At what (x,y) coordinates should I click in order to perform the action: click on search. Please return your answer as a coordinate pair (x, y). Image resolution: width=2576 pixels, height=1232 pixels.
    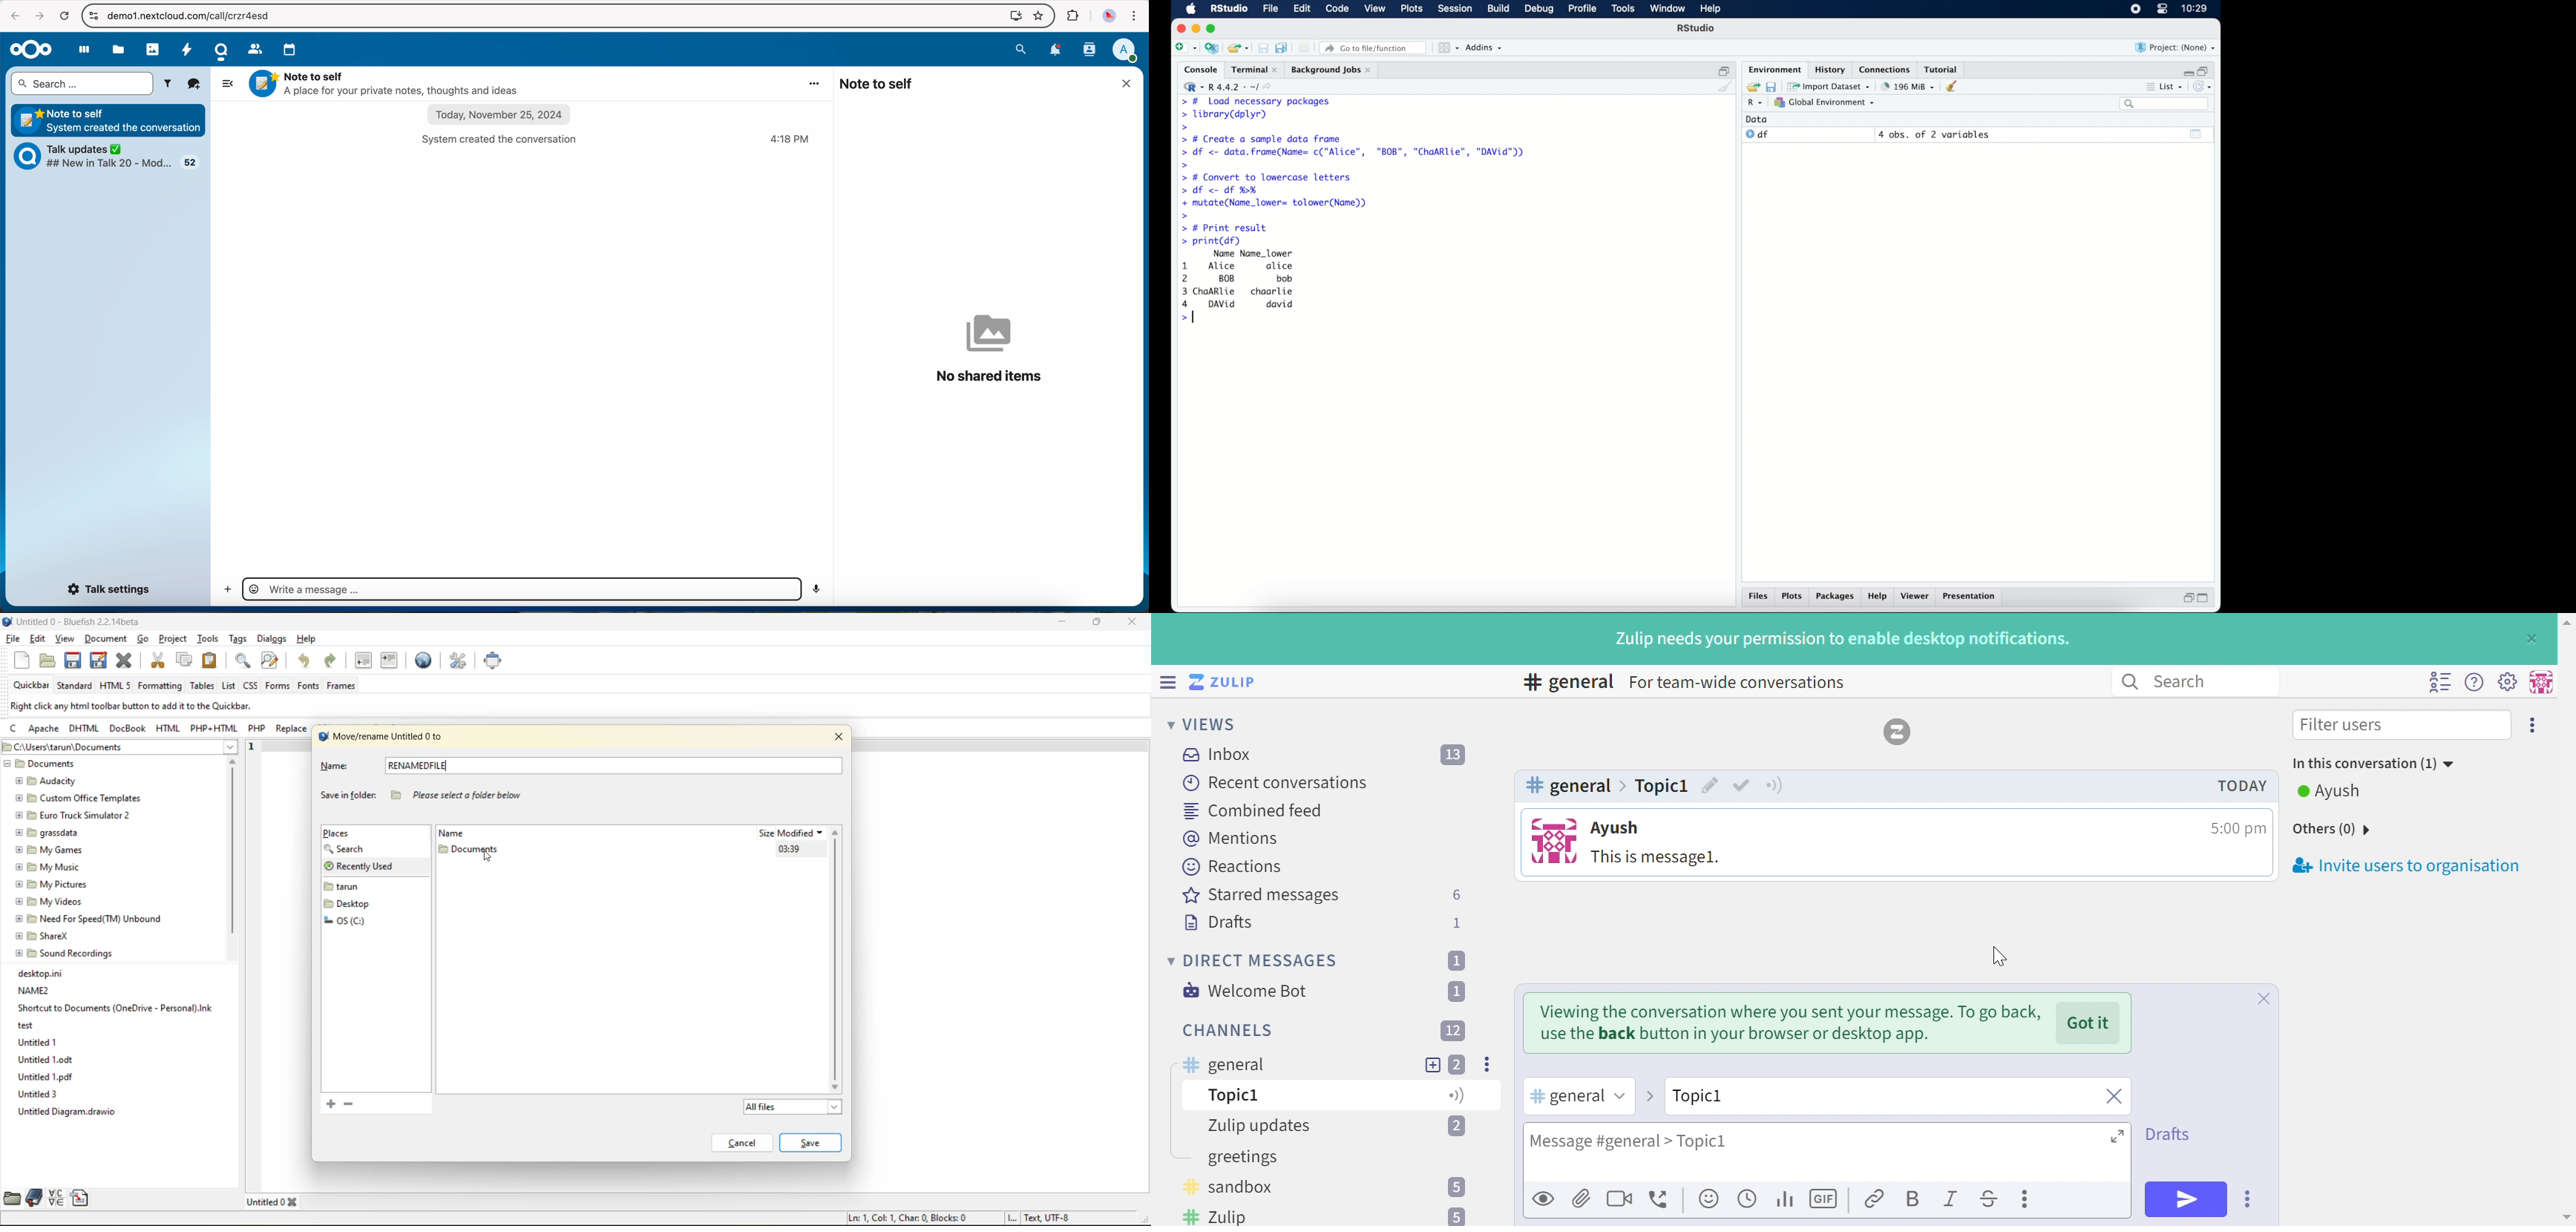
    Looking at the image, I should click on (1021, 49).